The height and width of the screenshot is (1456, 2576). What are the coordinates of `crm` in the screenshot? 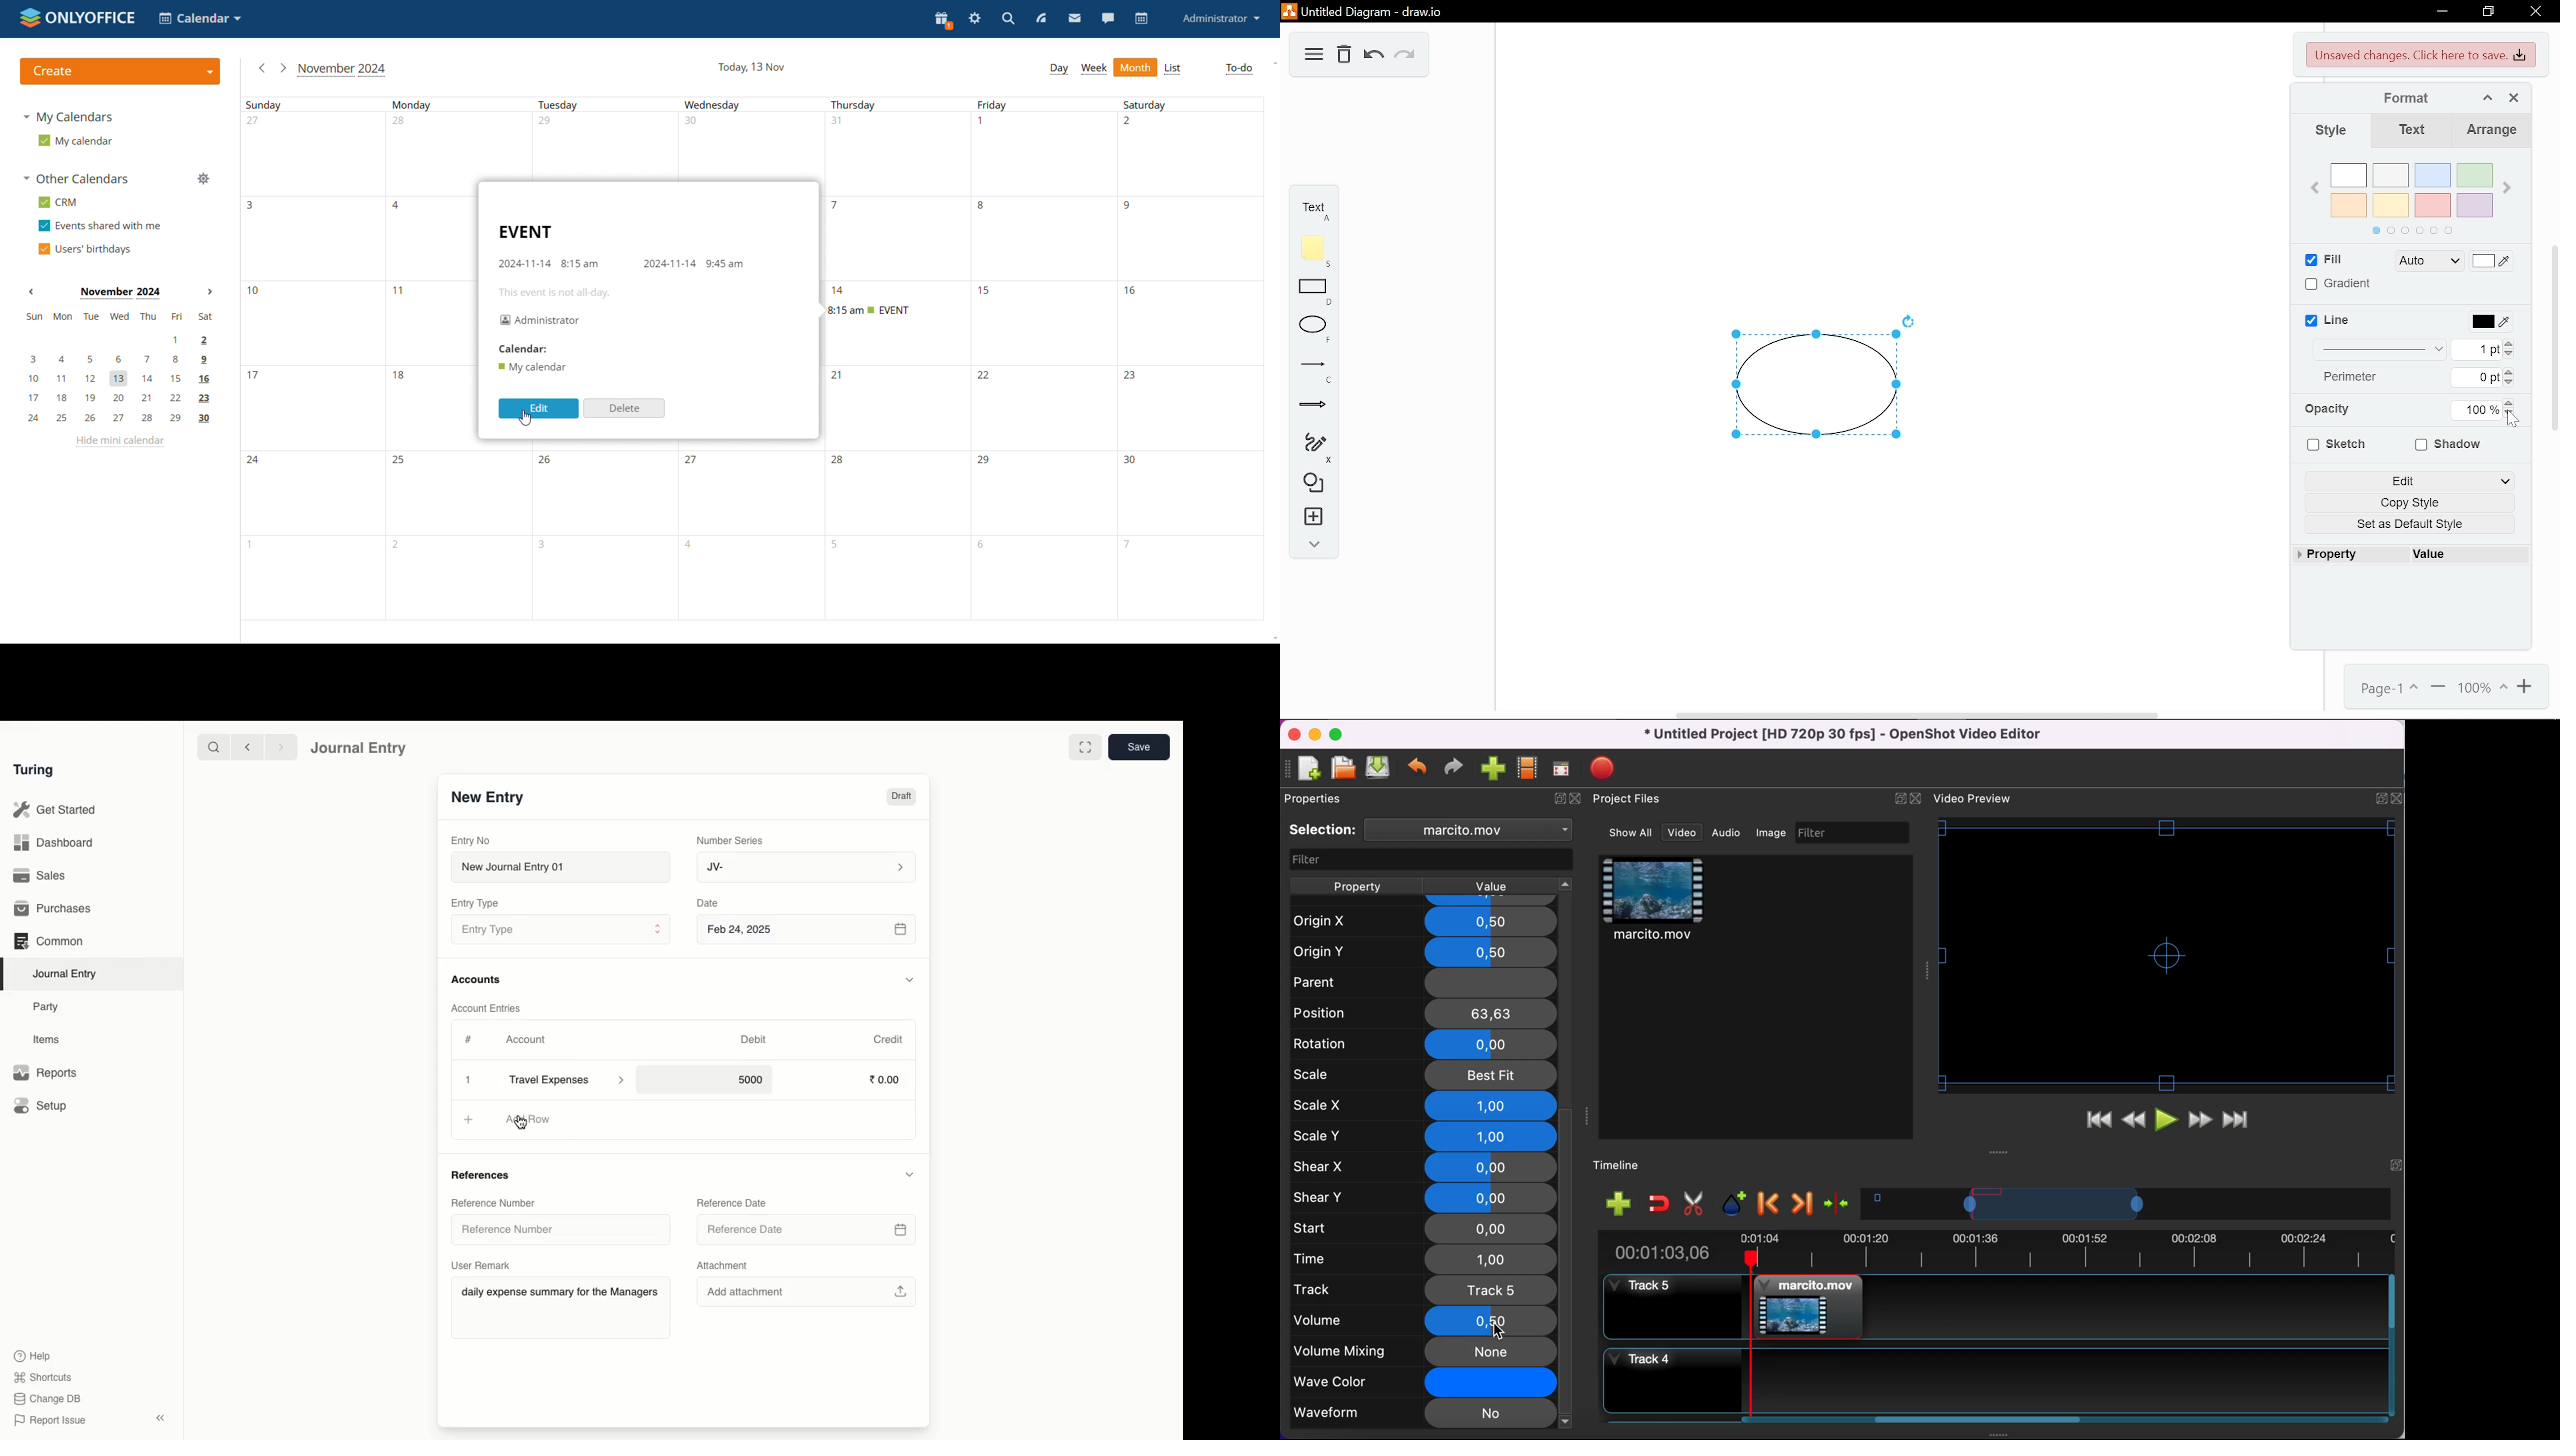 It's located at (56, 203).